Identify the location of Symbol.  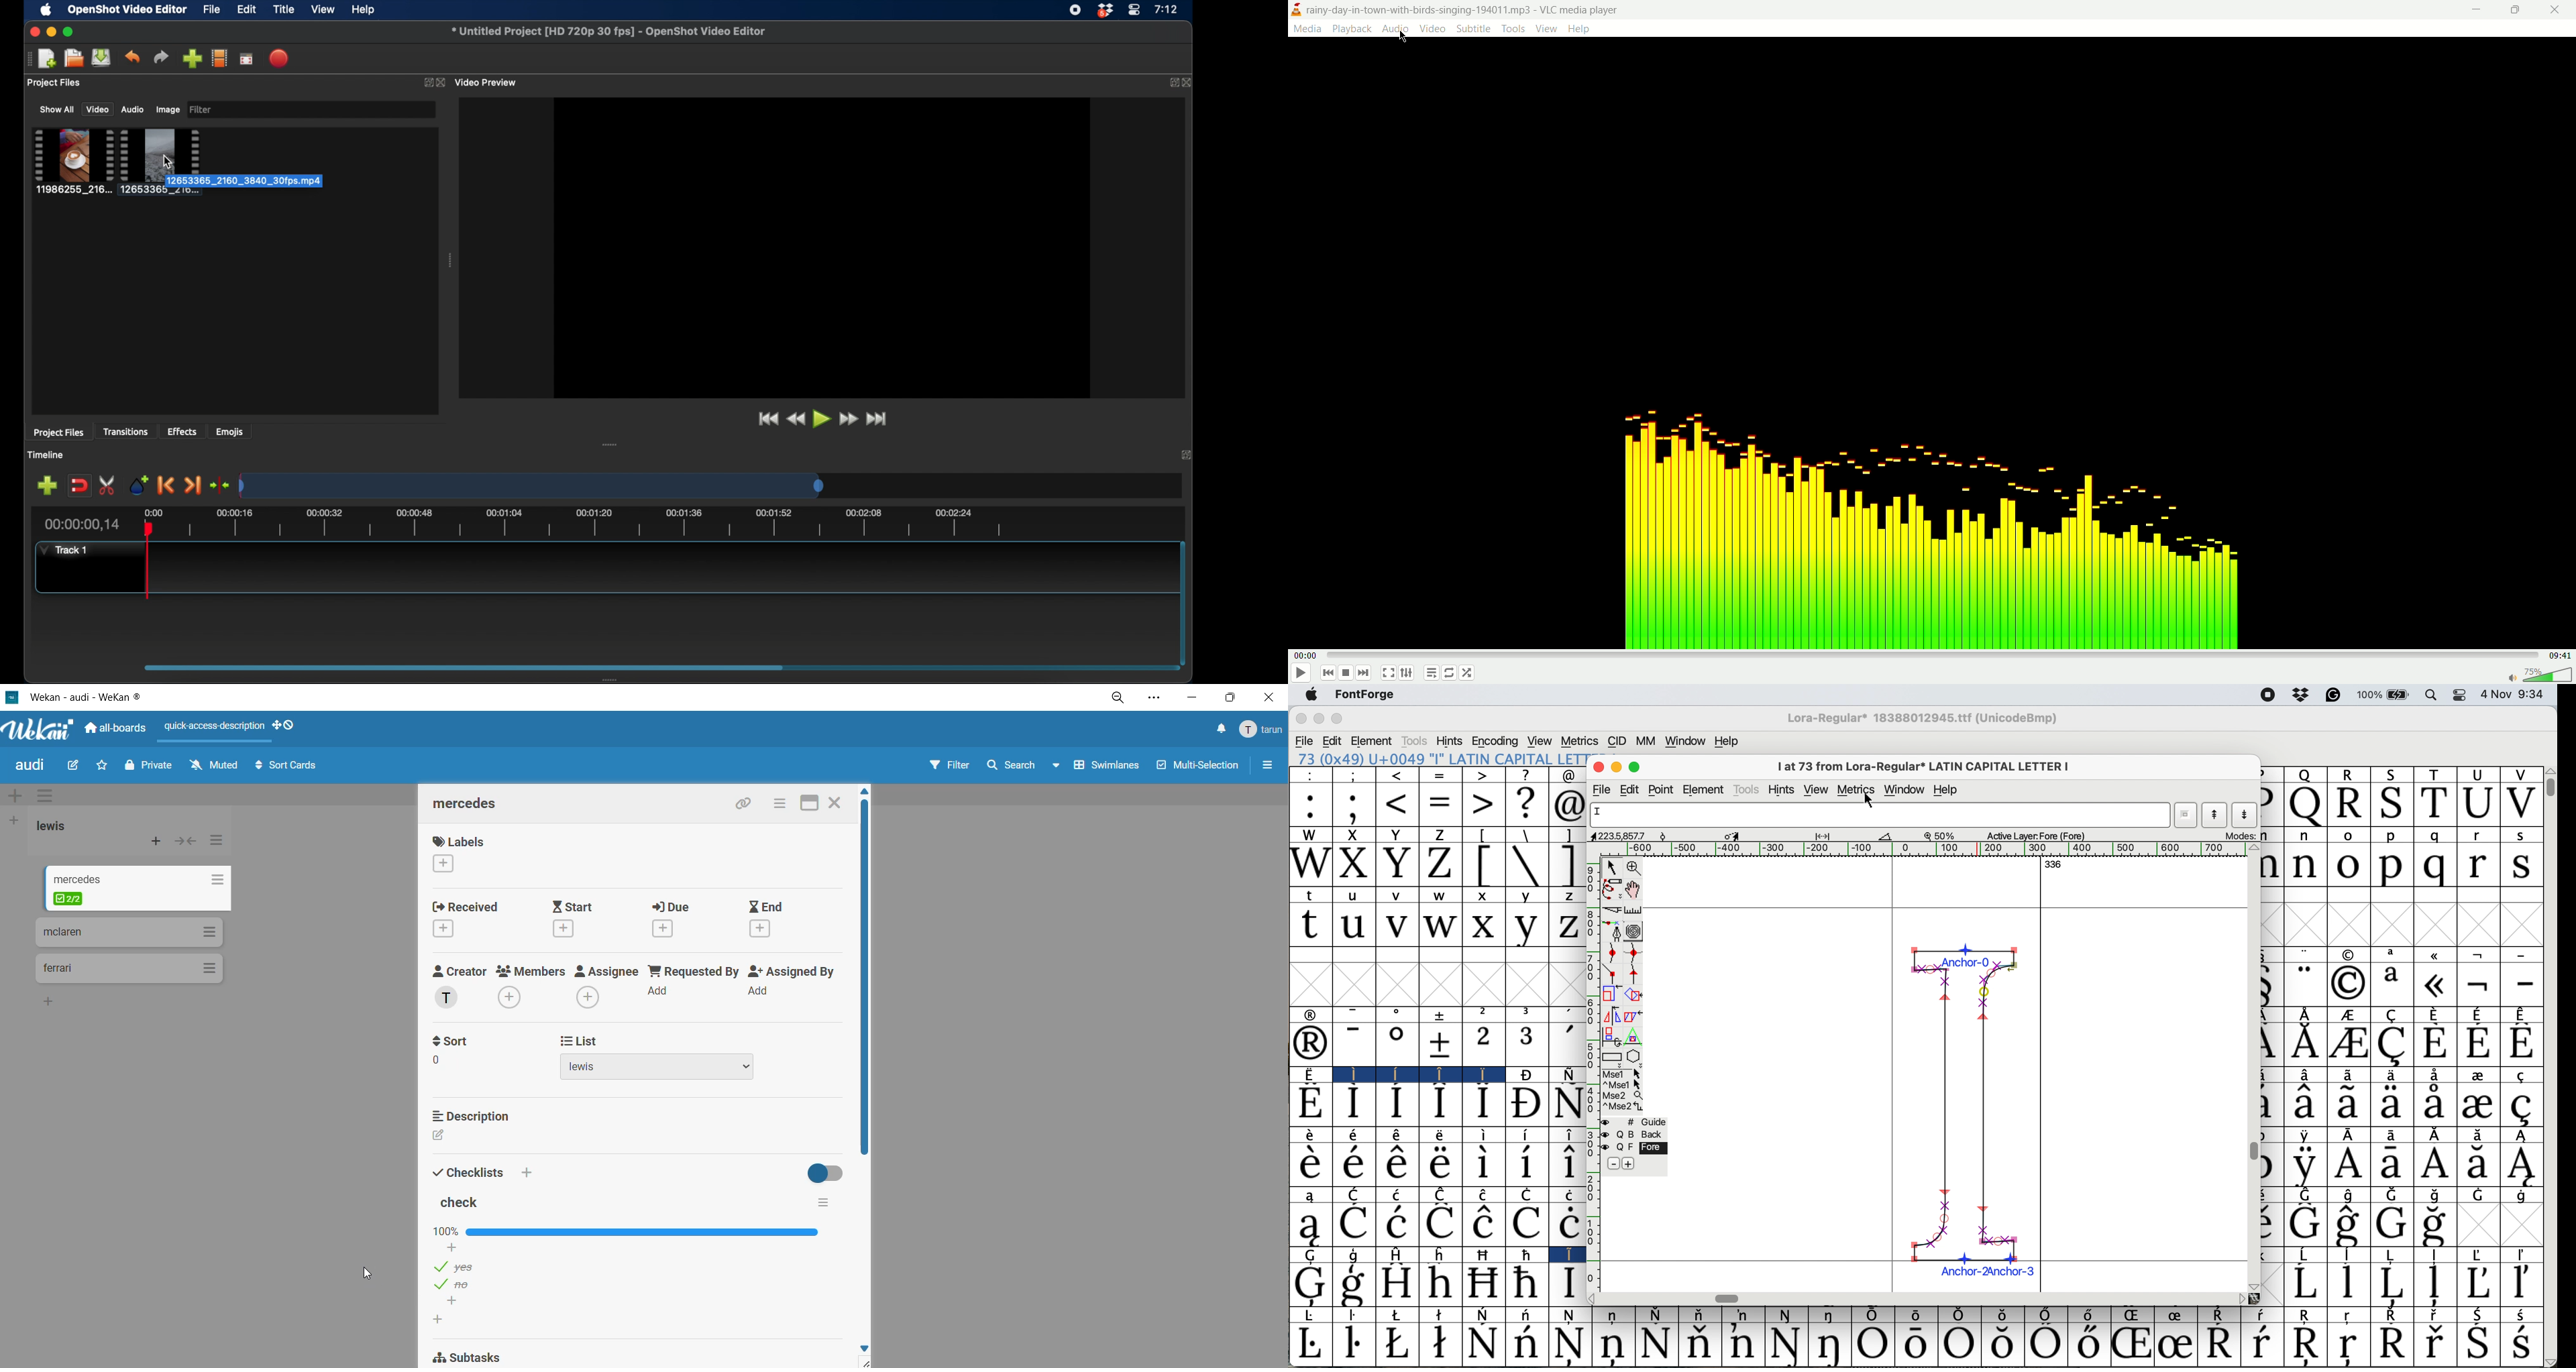
(1914, 1345).